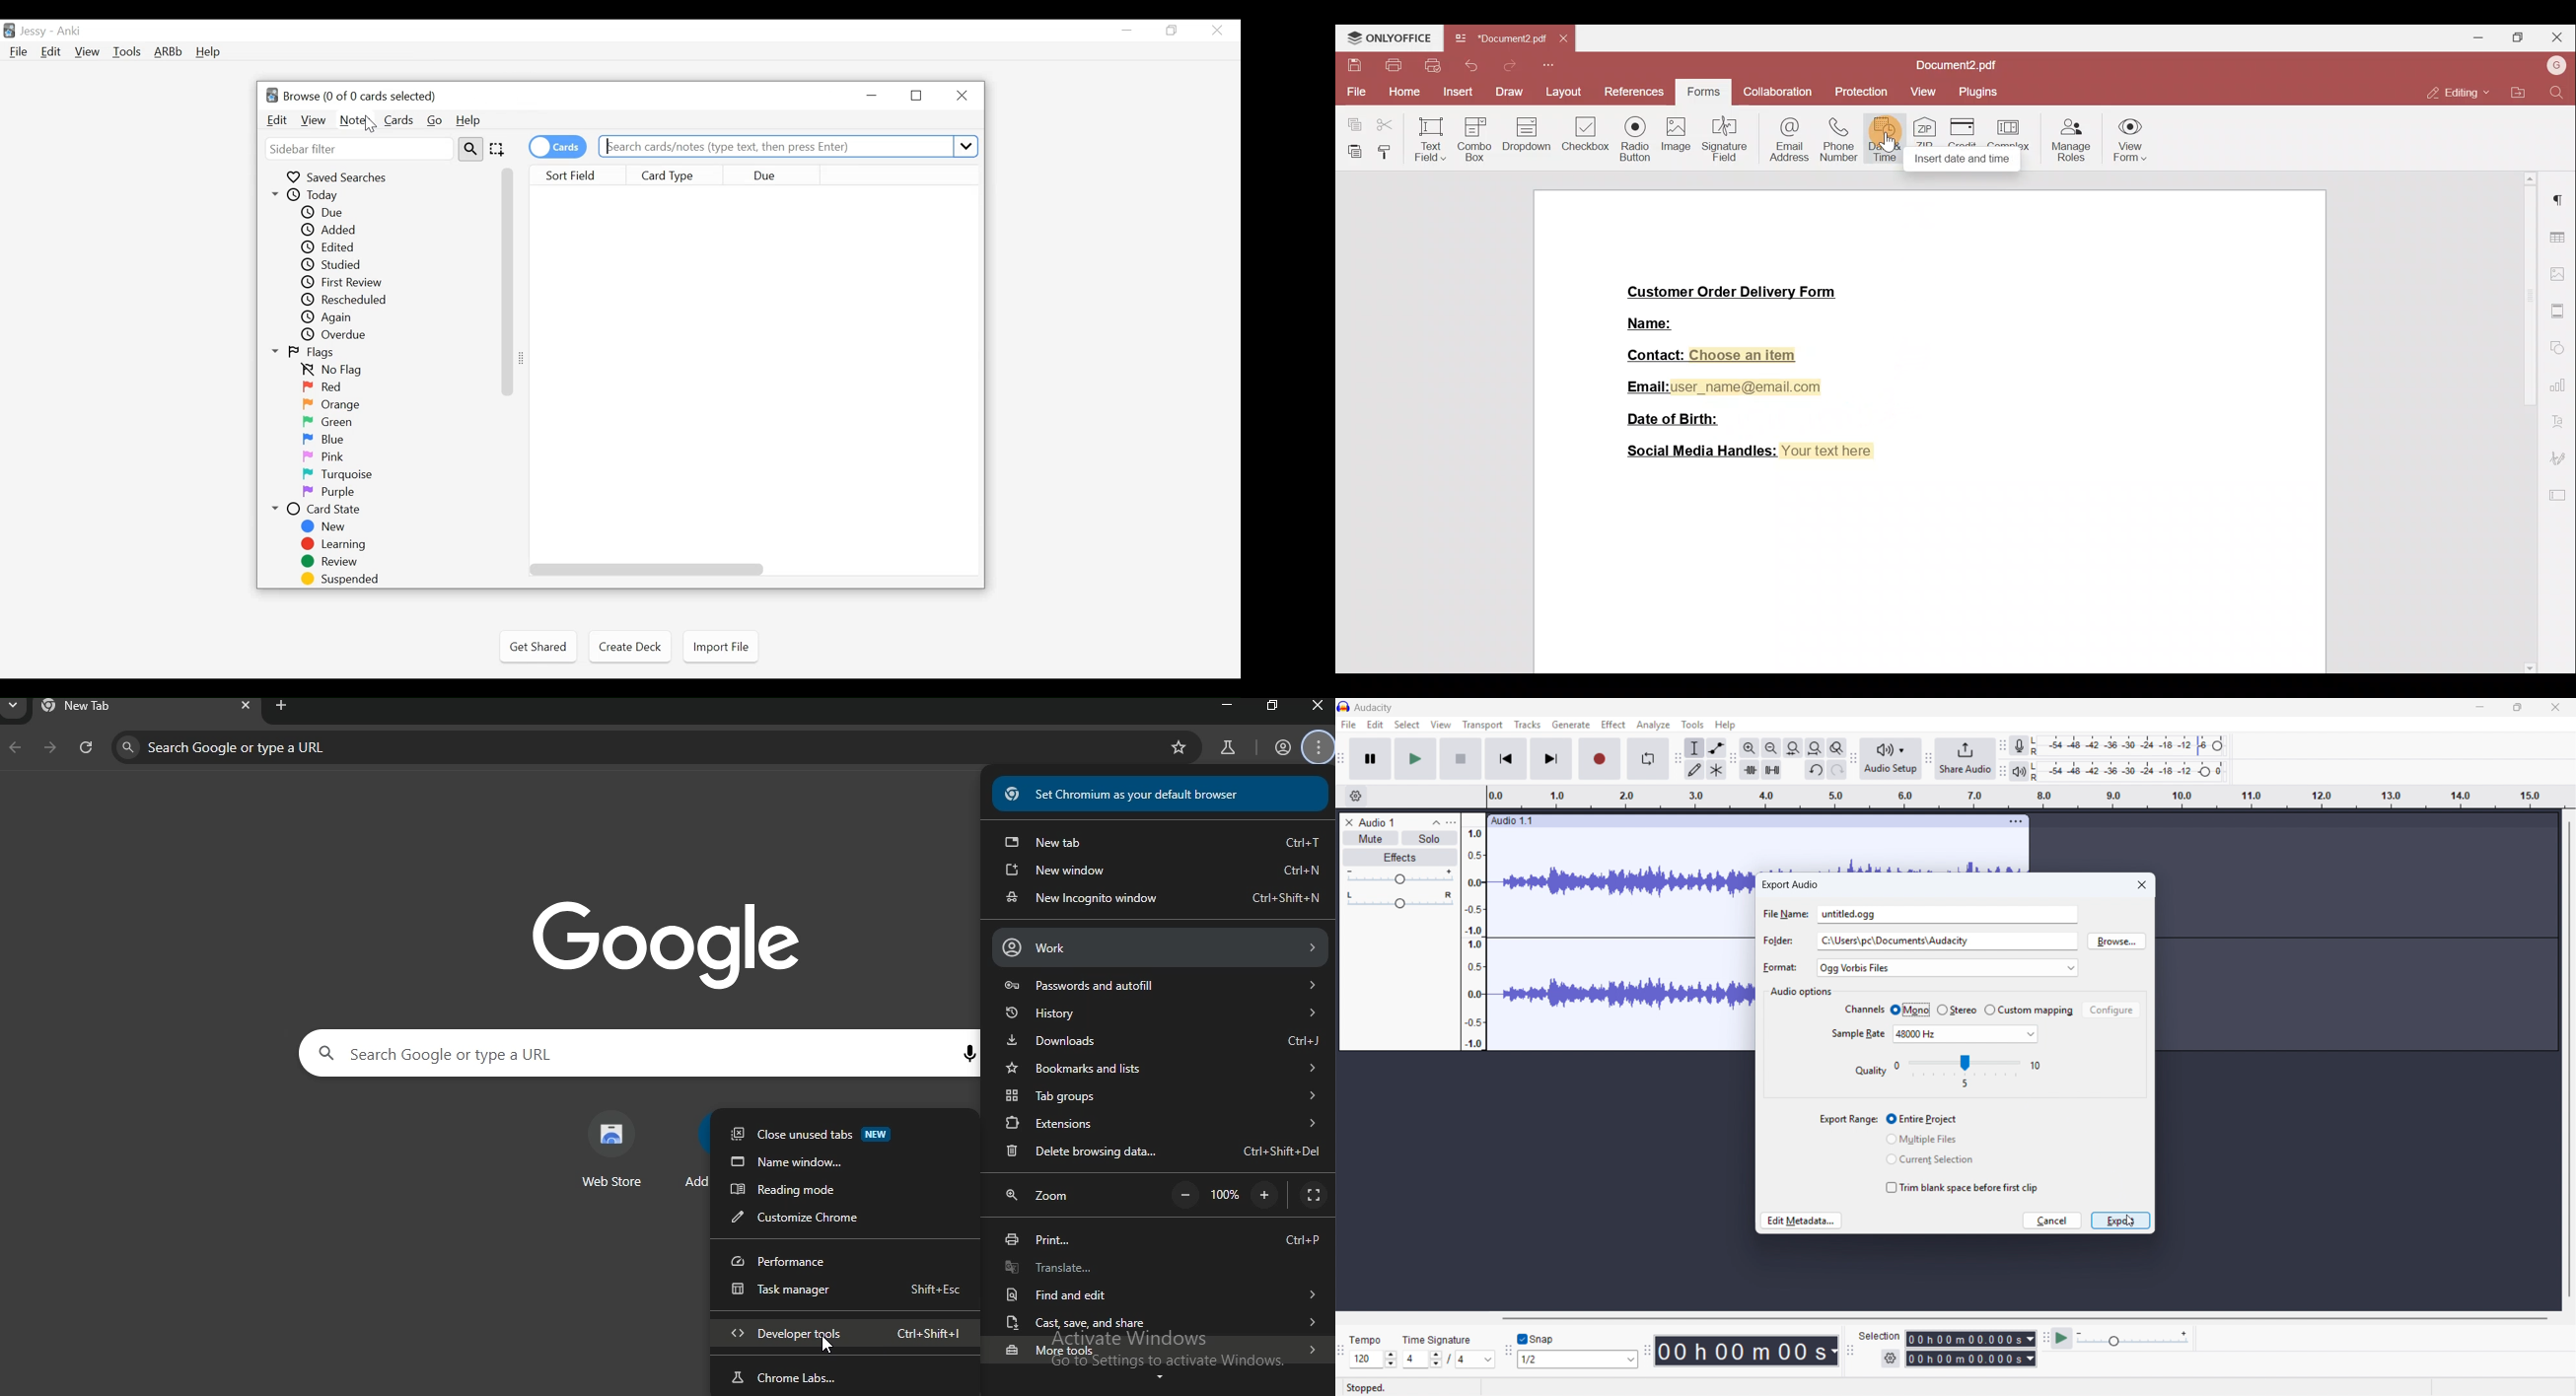 The height and width of the screenshot is (1400, 2576). I want to click on Go, so click(436, 121).